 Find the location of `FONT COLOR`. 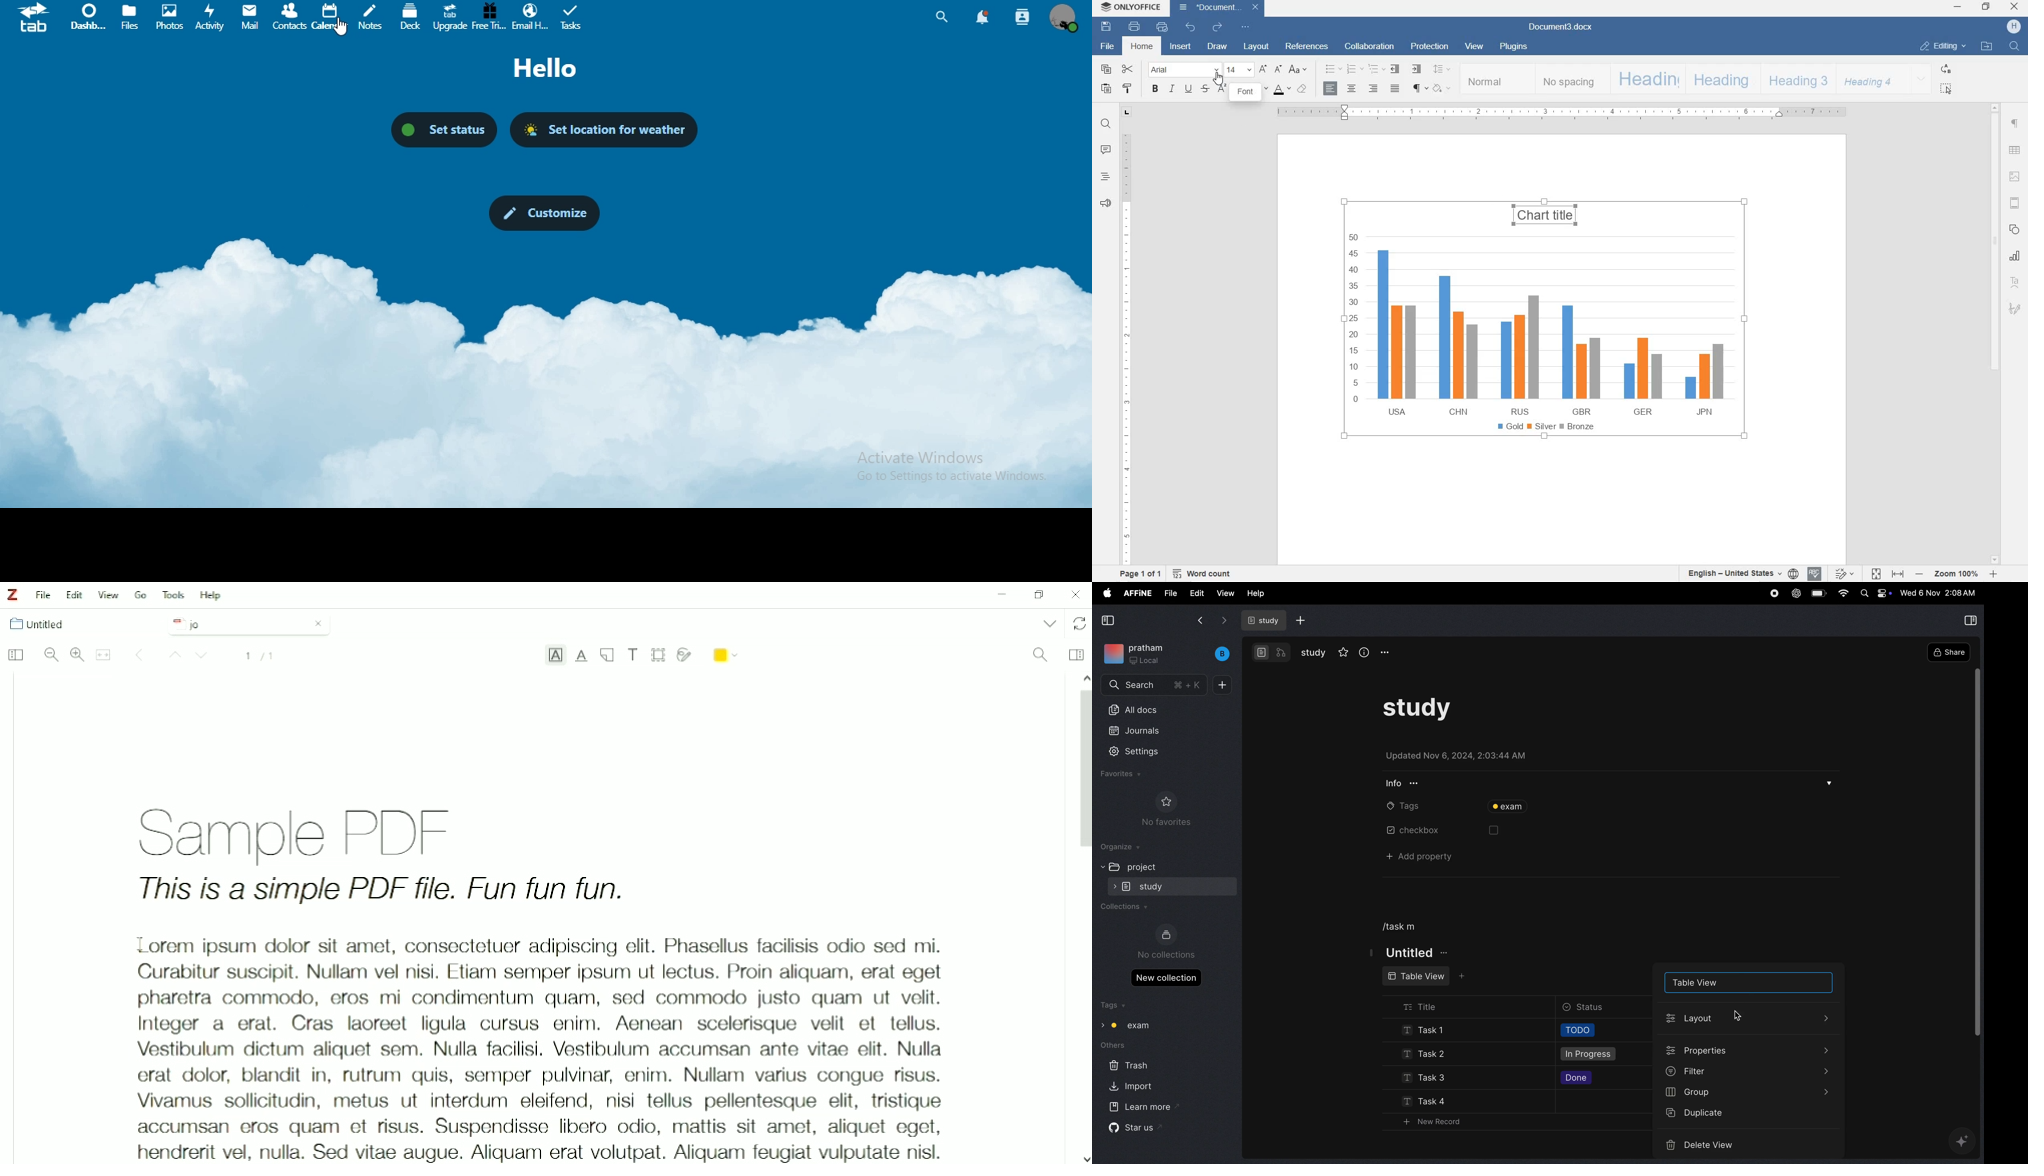

FONT COLOR is located at coordinates (1282, 90).